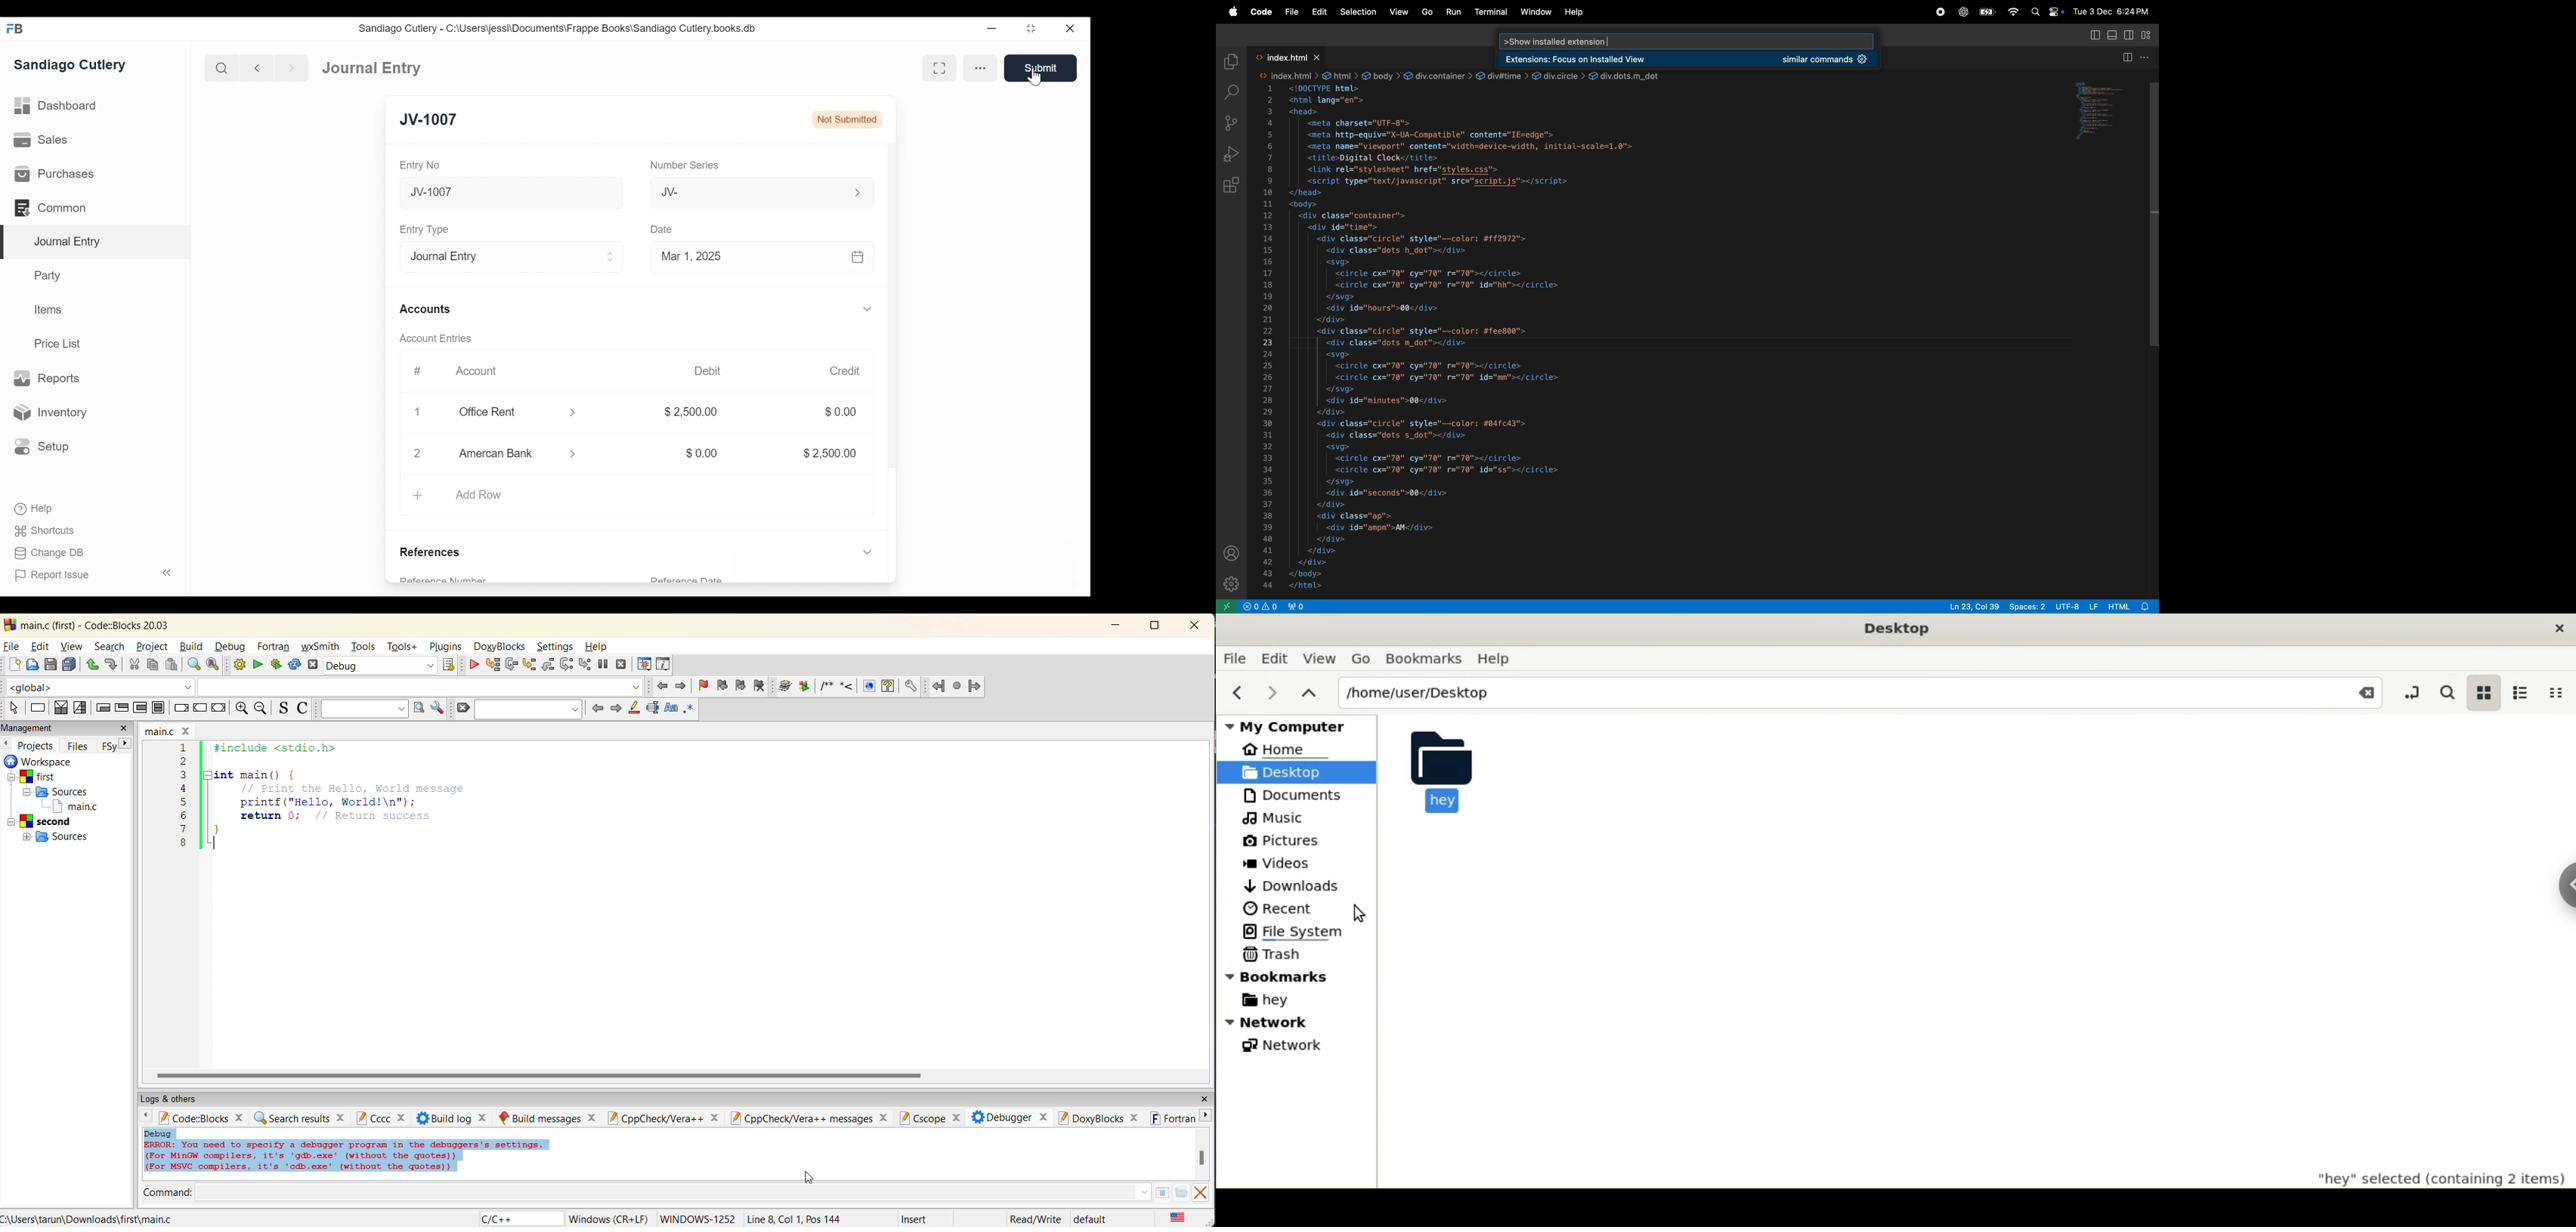 The width and height of the screenshot is (2576, 1232). What do you see at coordinates (1036, 78) in the screenshot?
I see `cursor` at bounding box center [1036, 78].